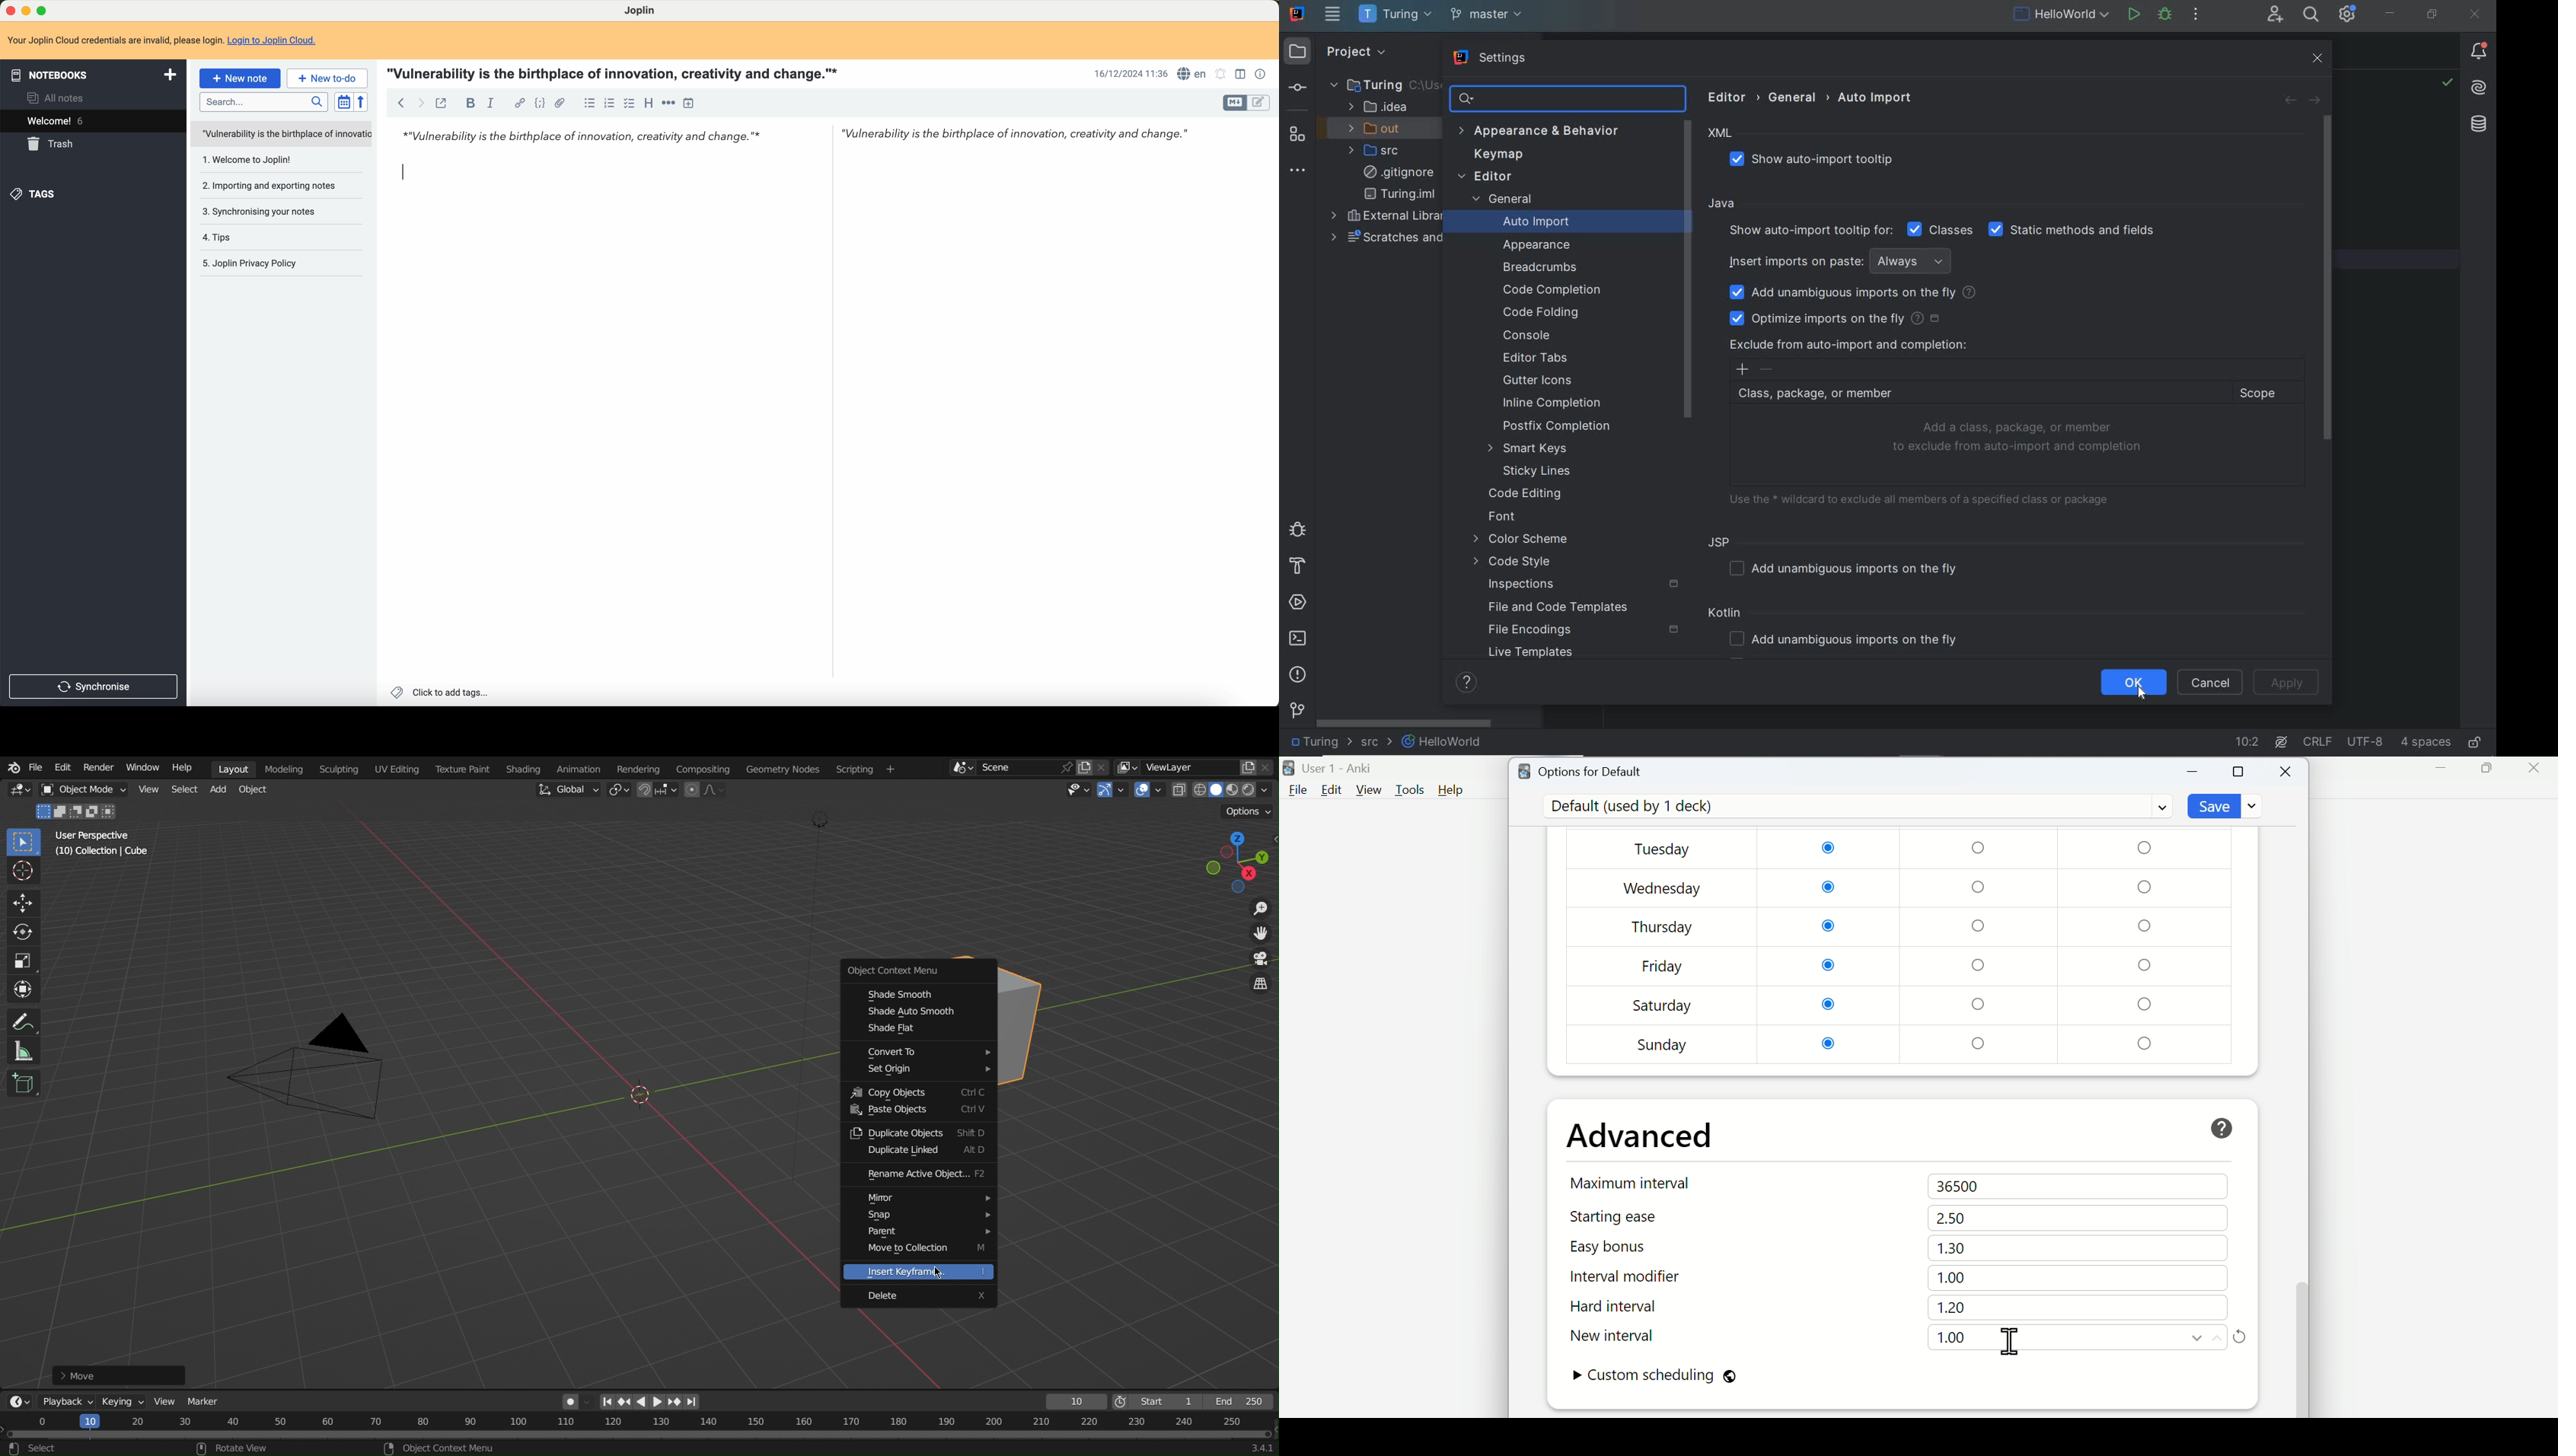  What do you see at coordinates (114, 39) in the screenshot?
I see `Your Joplin Cloud credentials are invalid, please login.` at bounding box center [114, 39].